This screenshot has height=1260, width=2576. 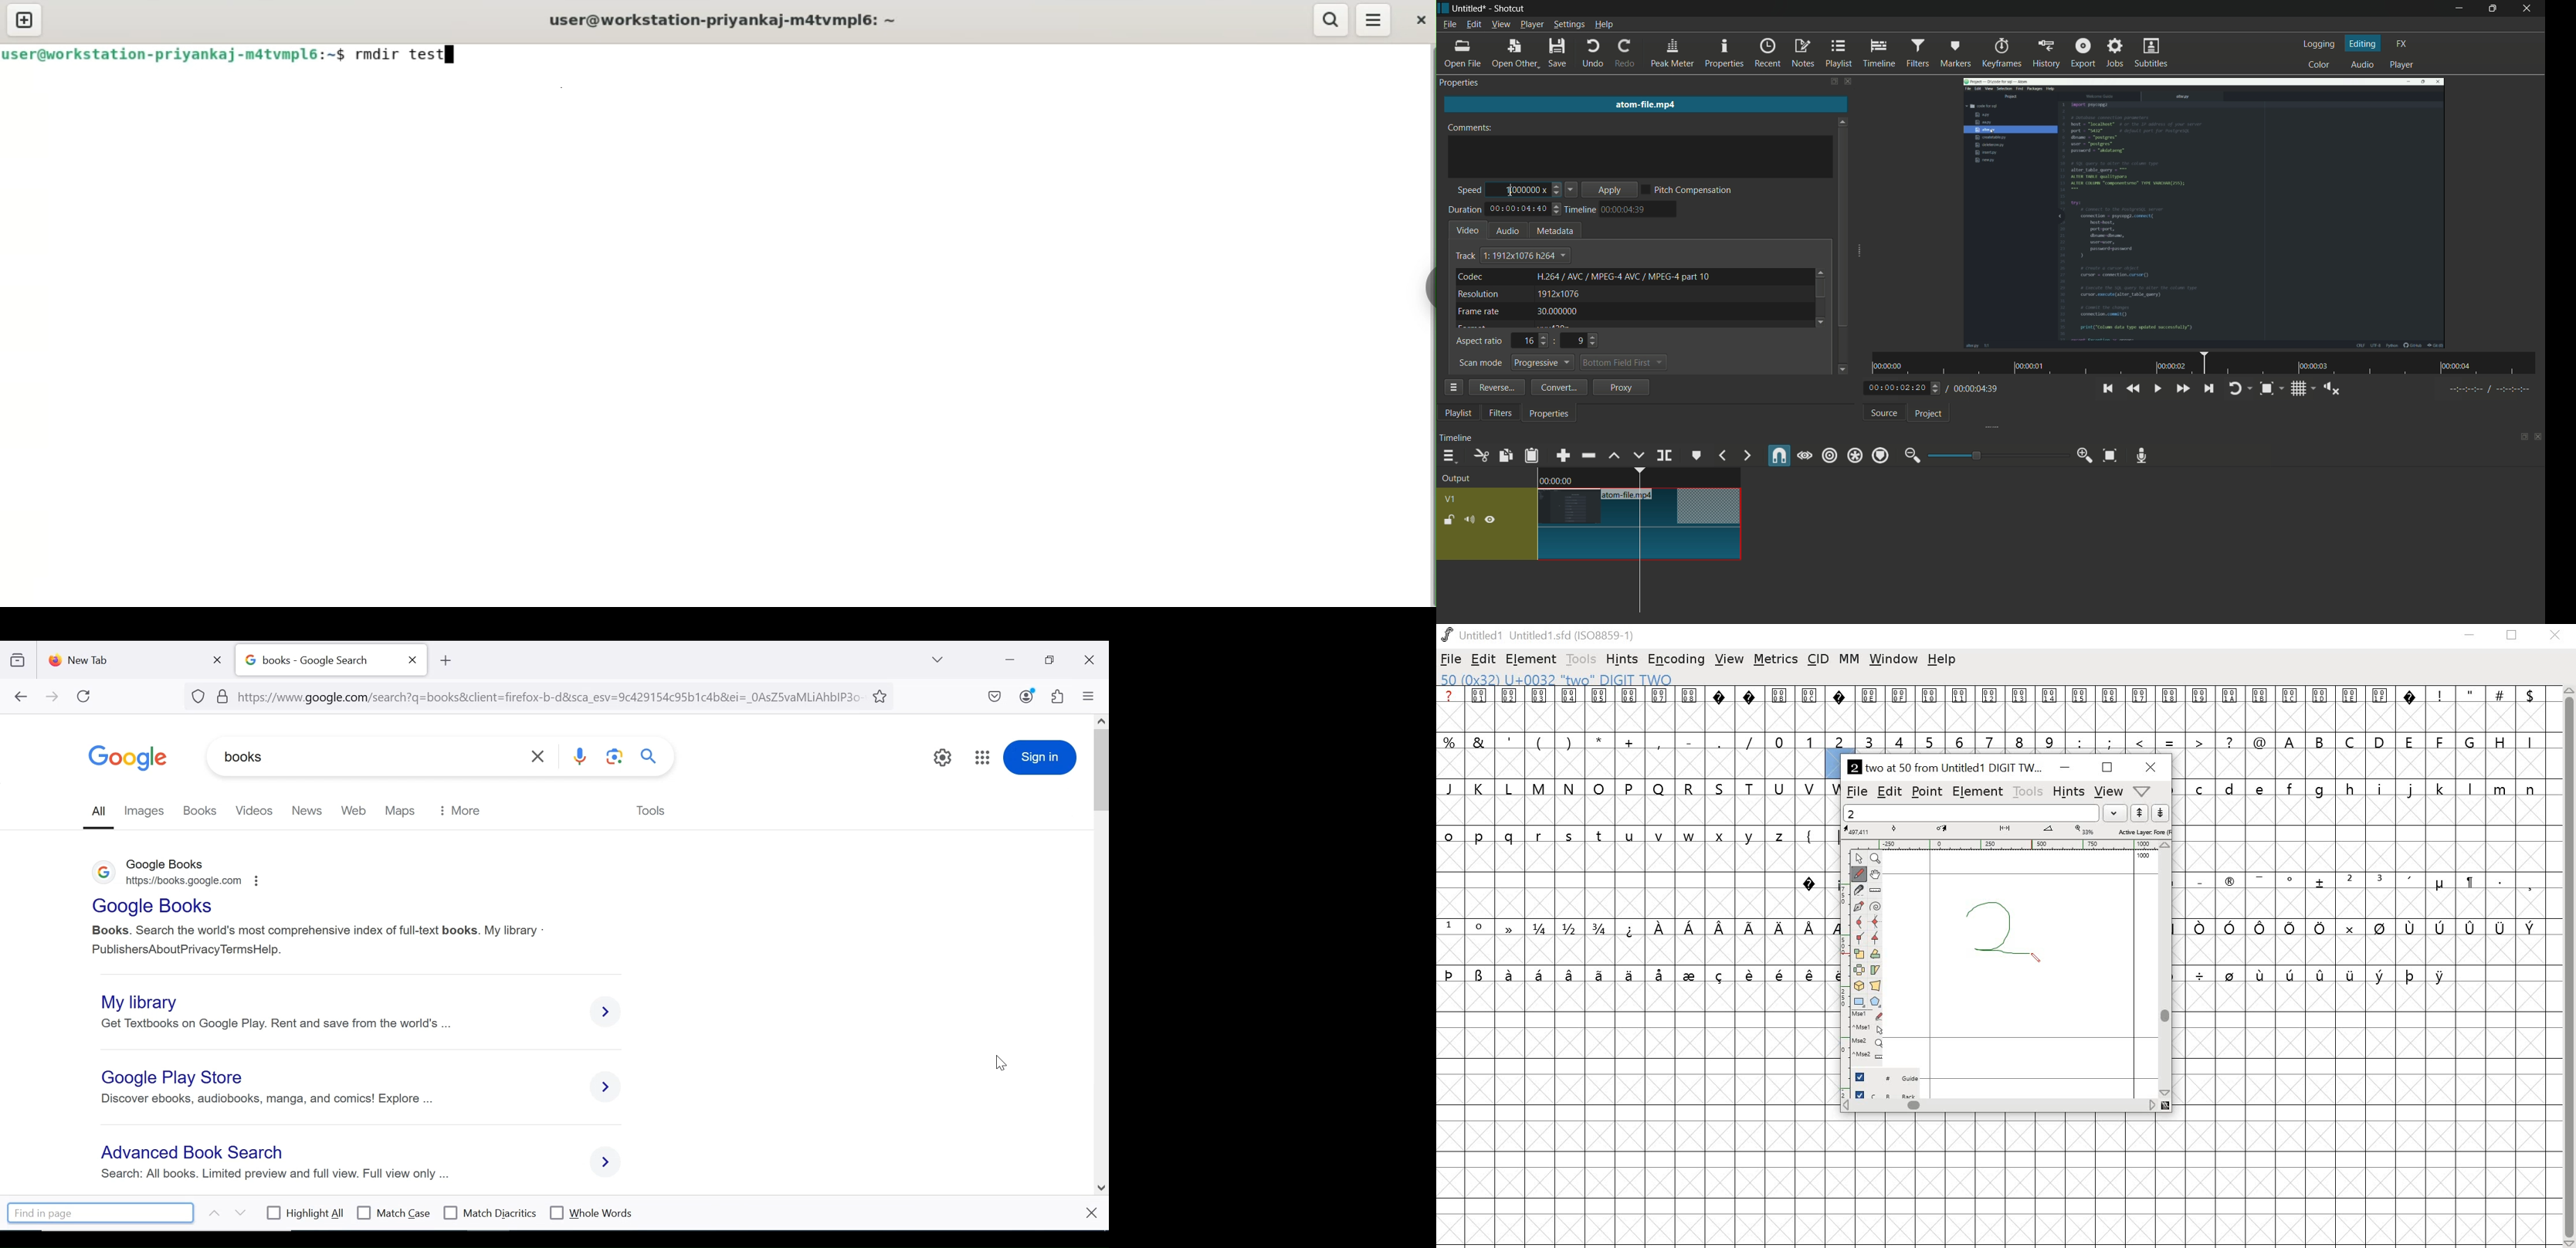 I want to click on timeline menu, so click(x=1452, y=456).